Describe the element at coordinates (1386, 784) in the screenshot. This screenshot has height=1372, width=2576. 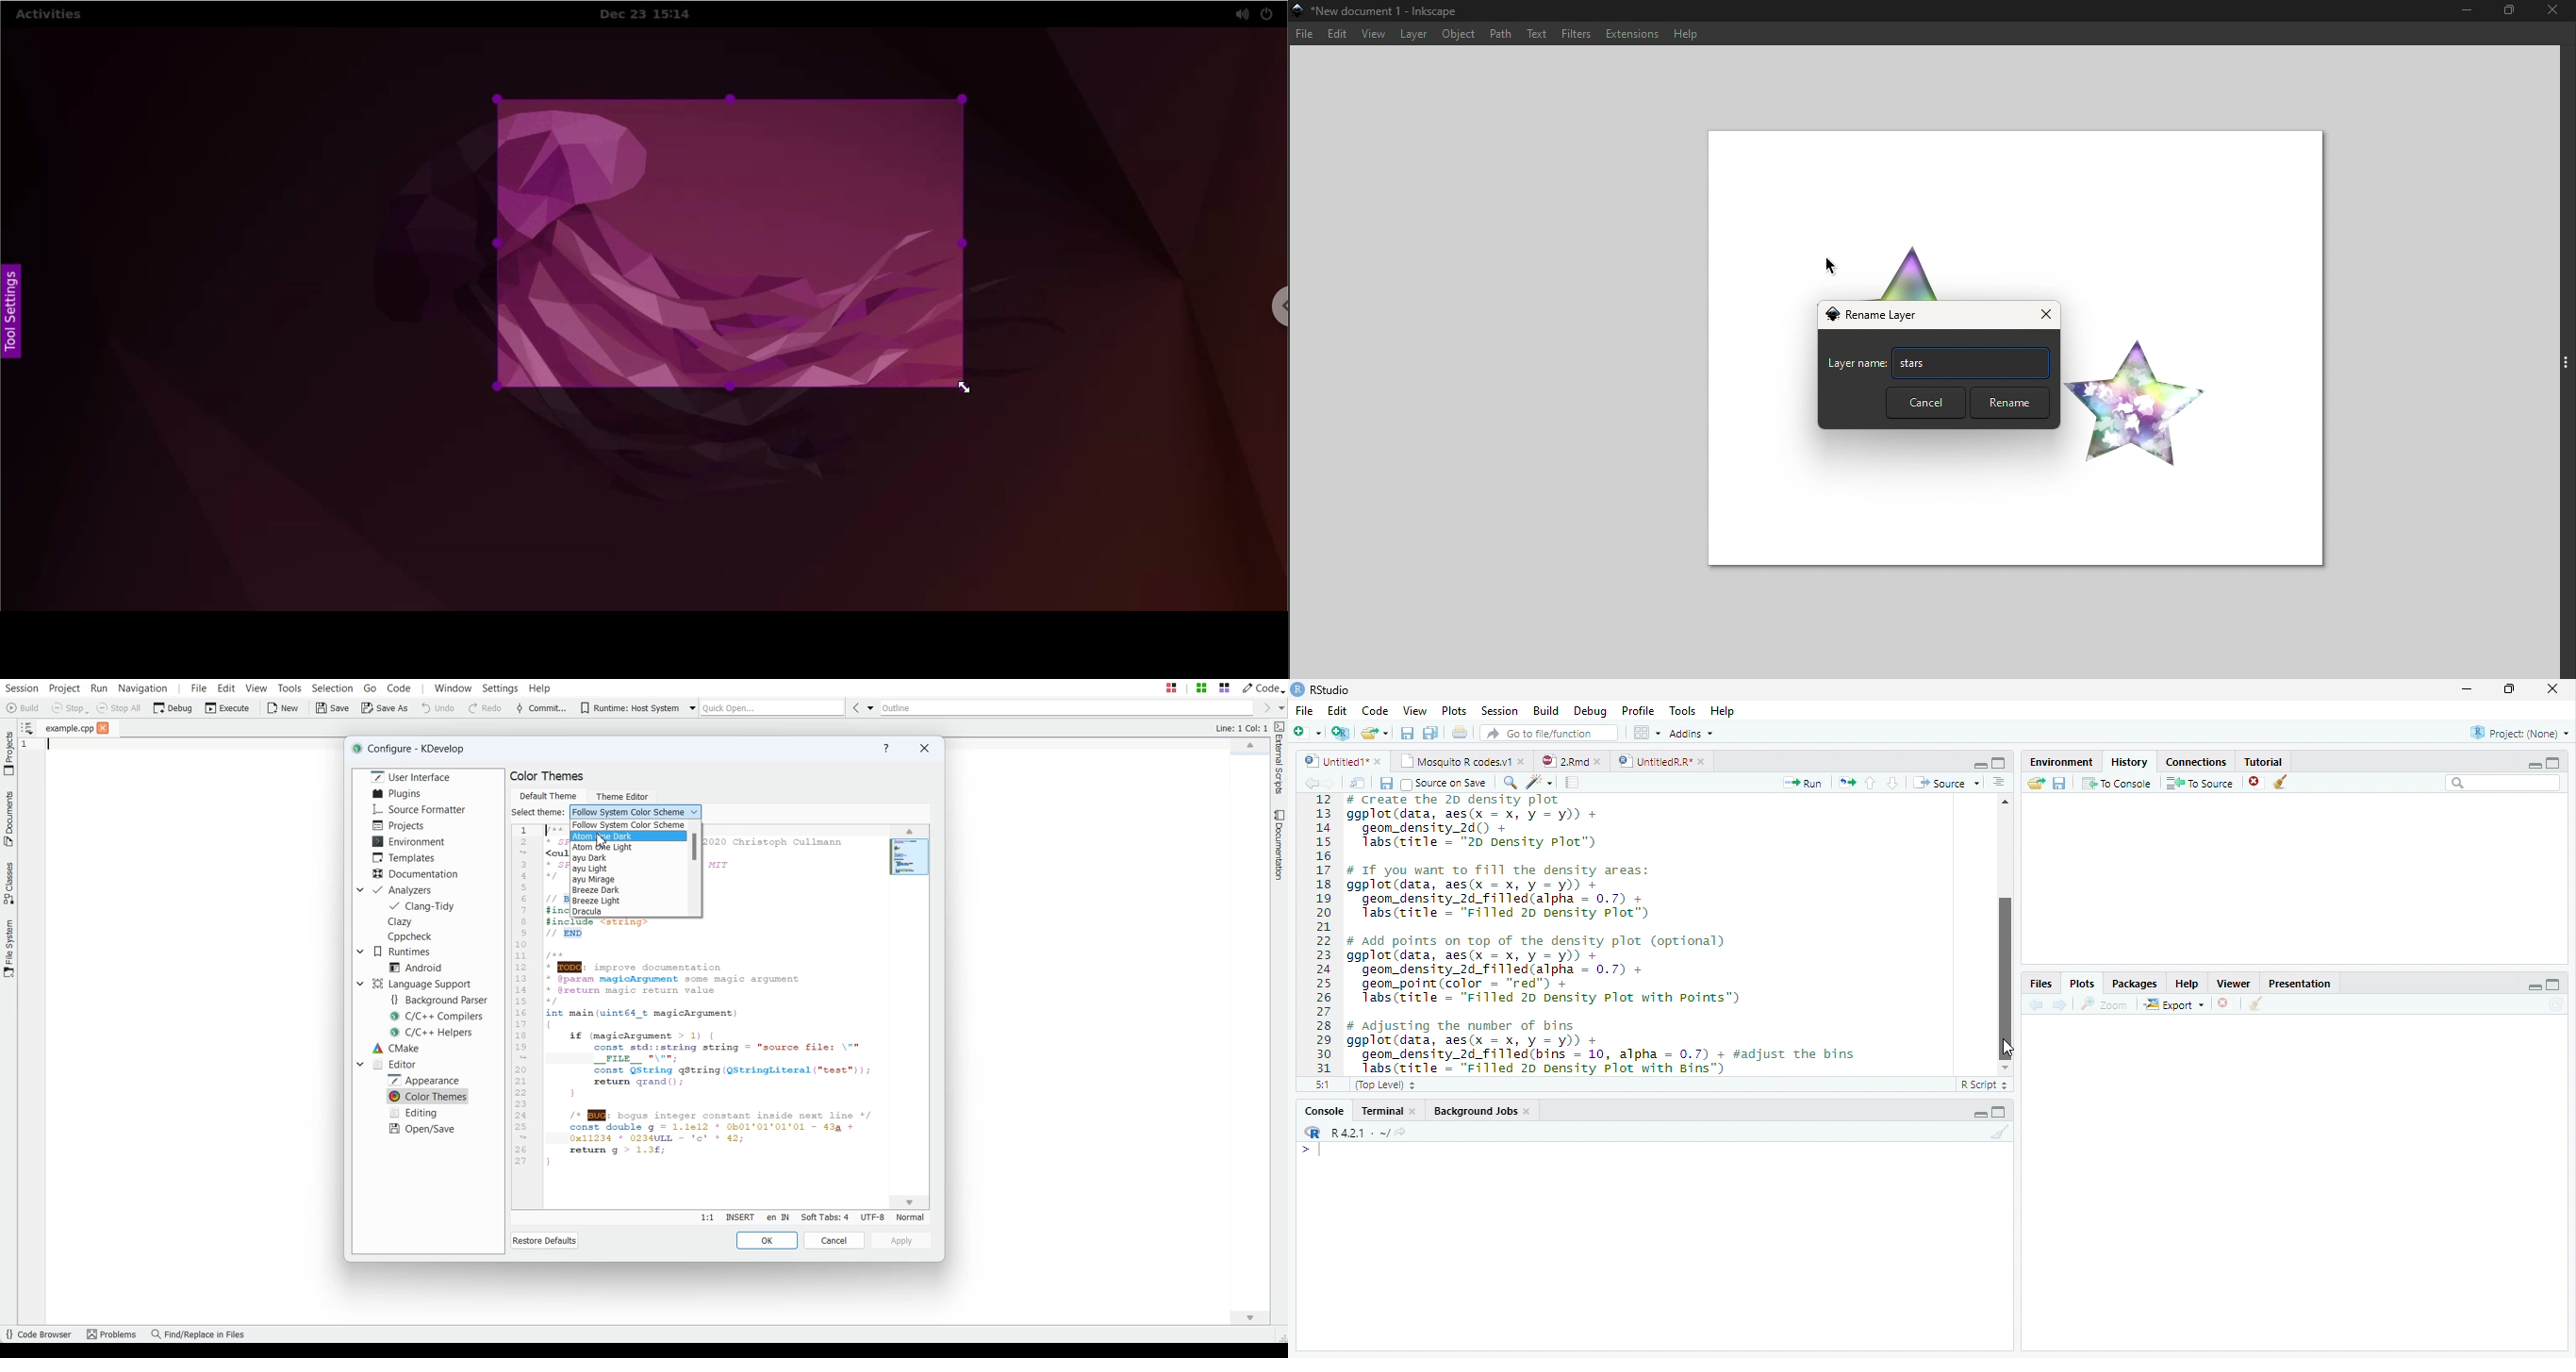
I see `save` at that location.